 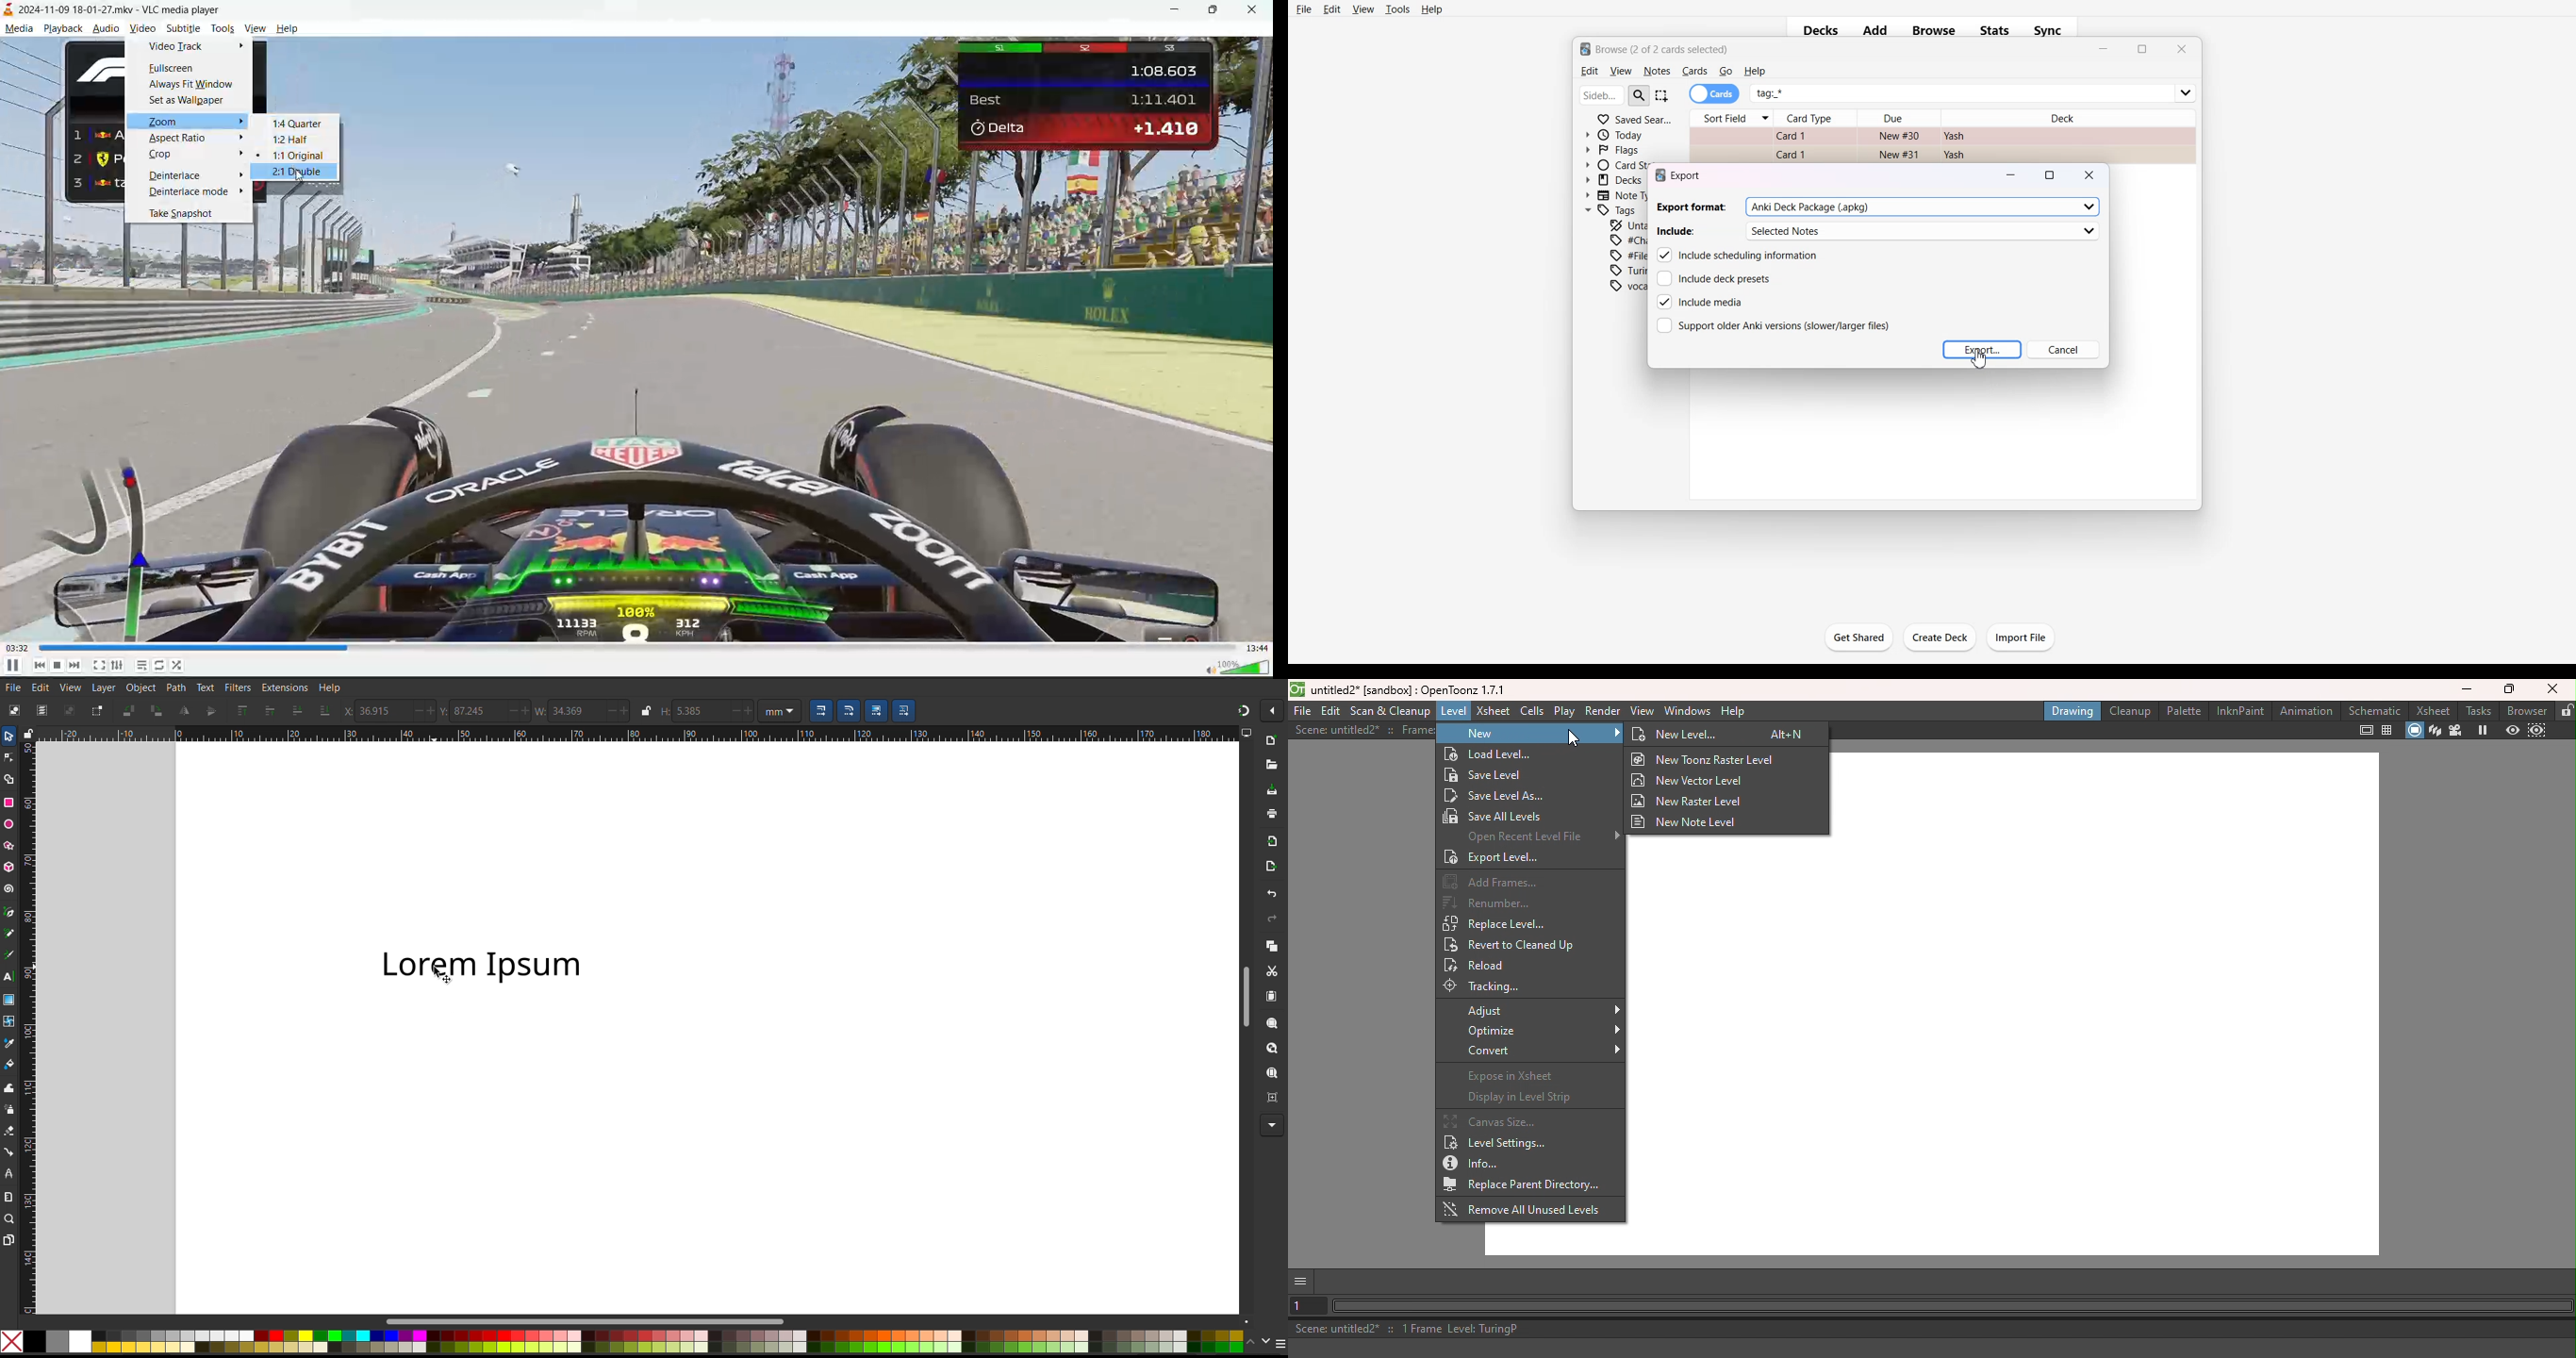 I want to click on Card Type, so click(x=1817, y=118).